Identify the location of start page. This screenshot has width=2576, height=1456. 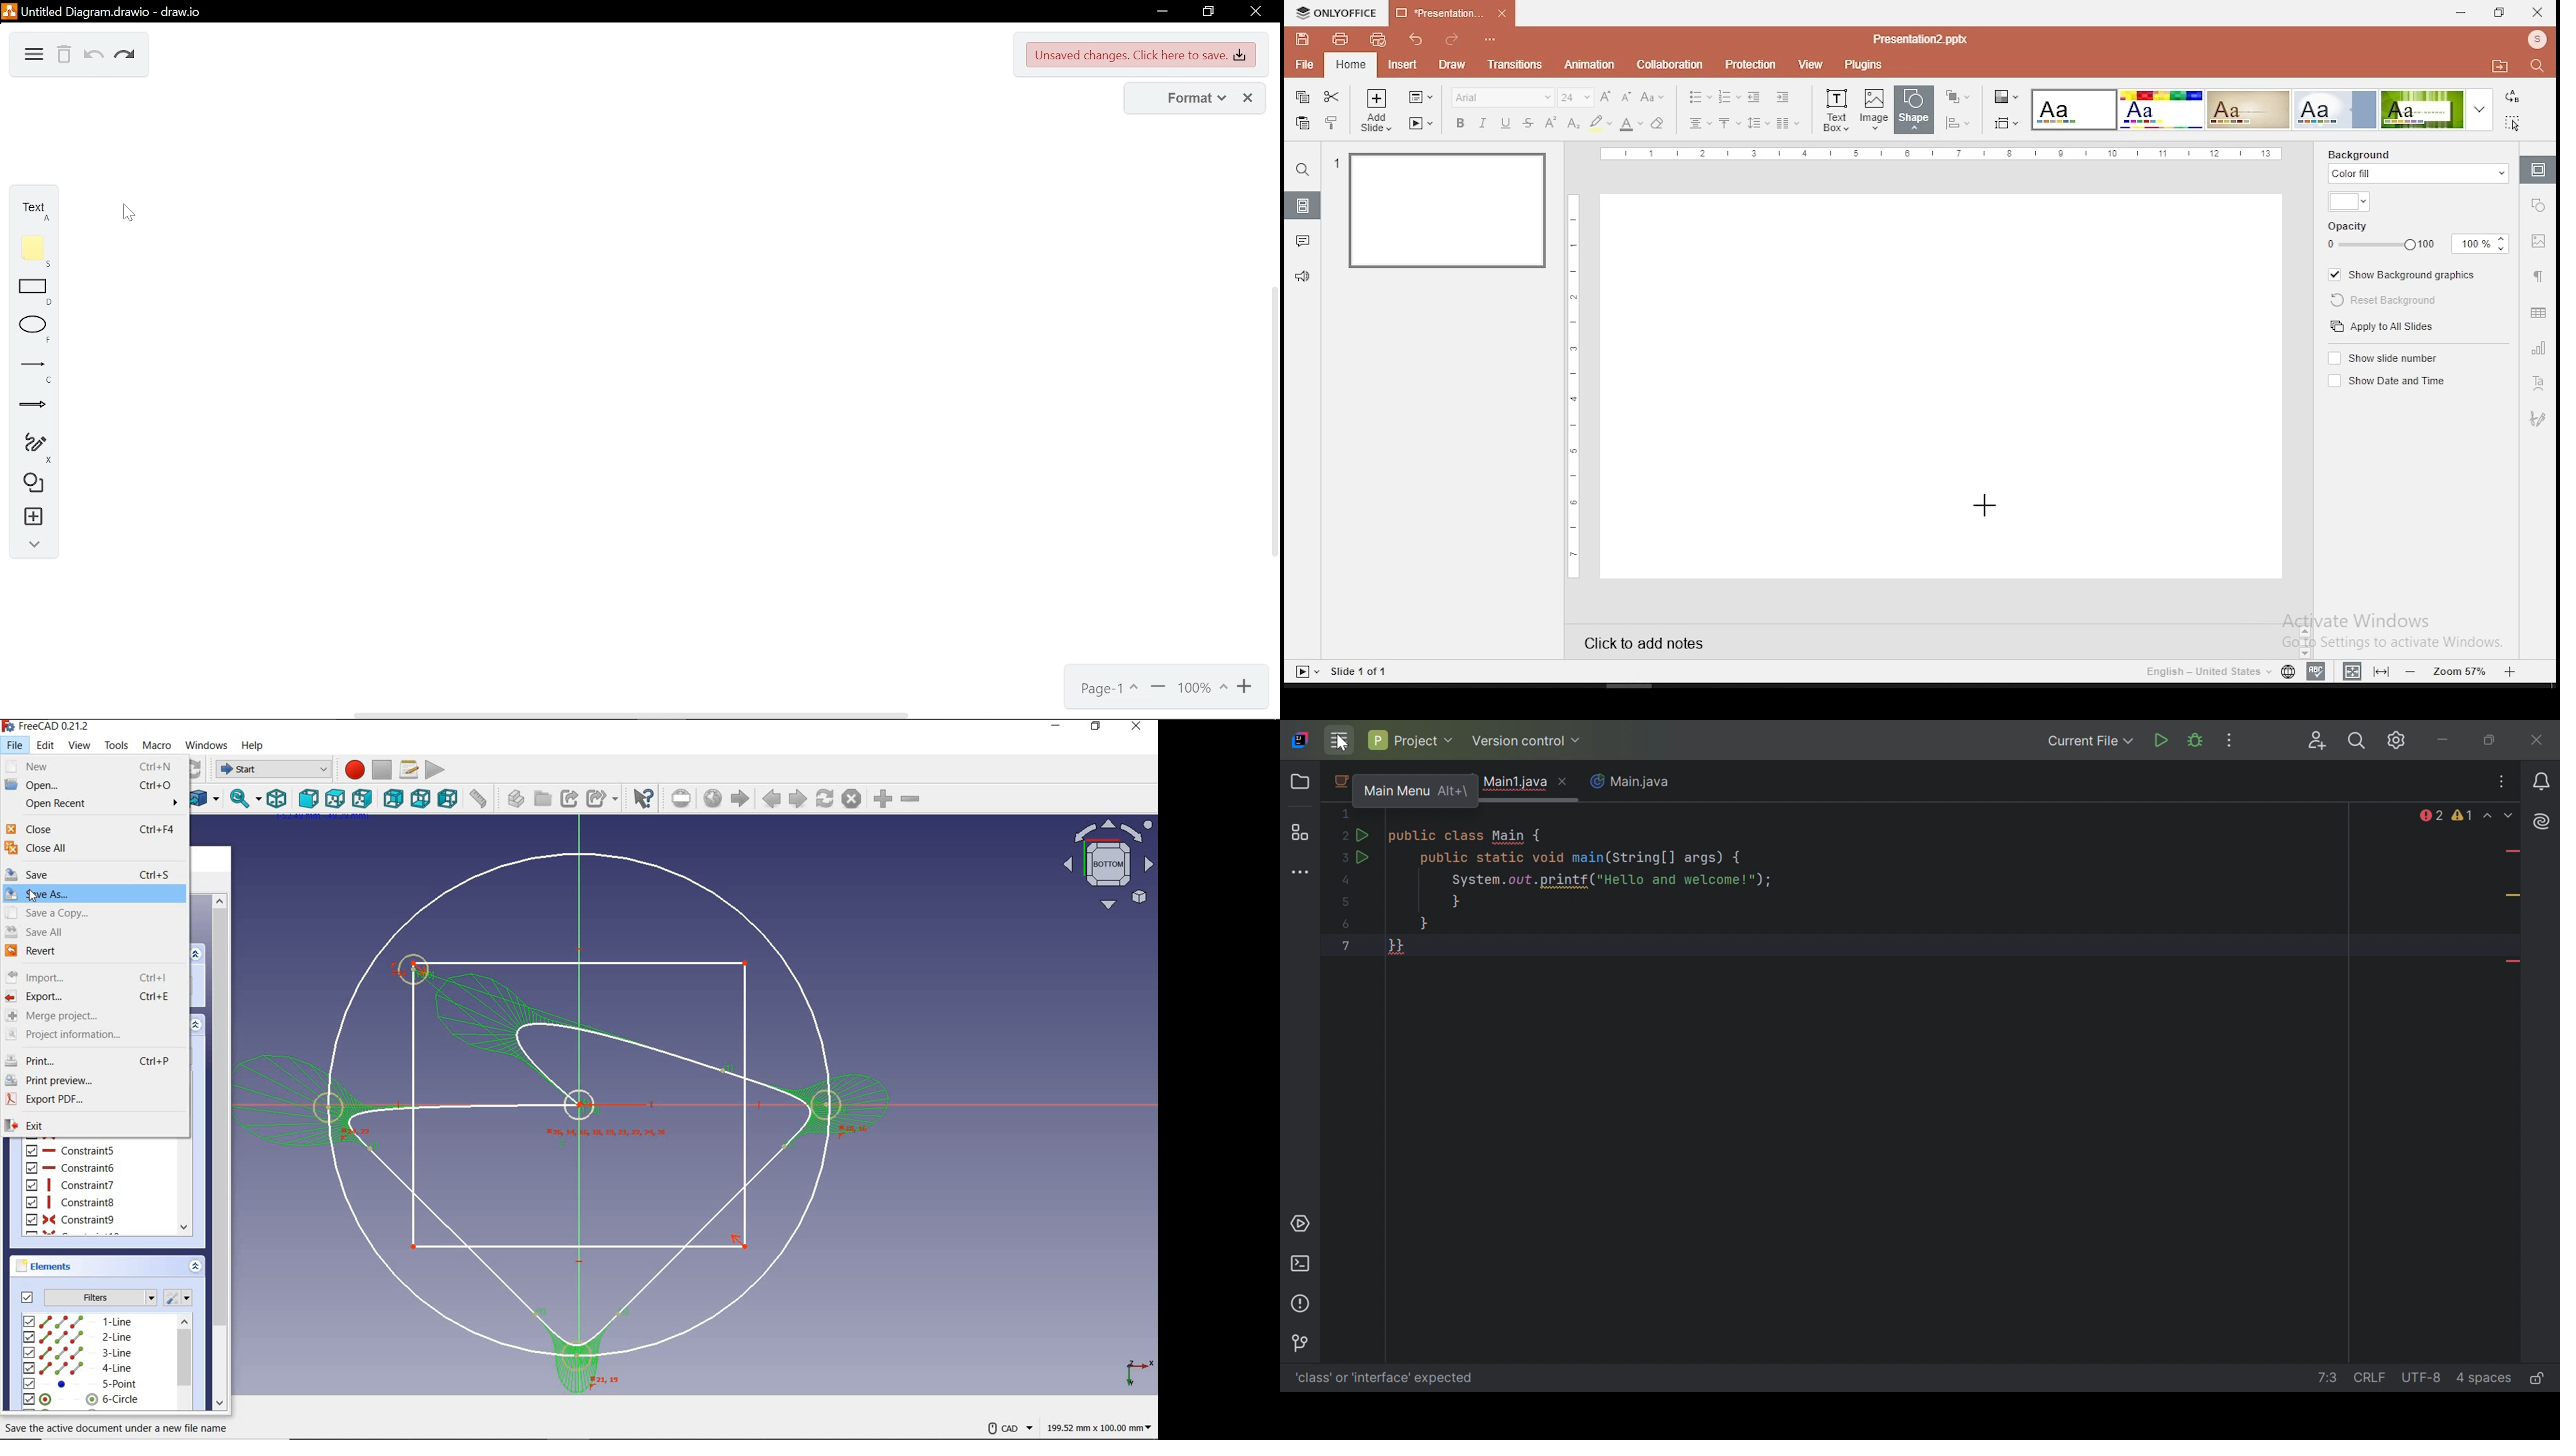
(741, 799).